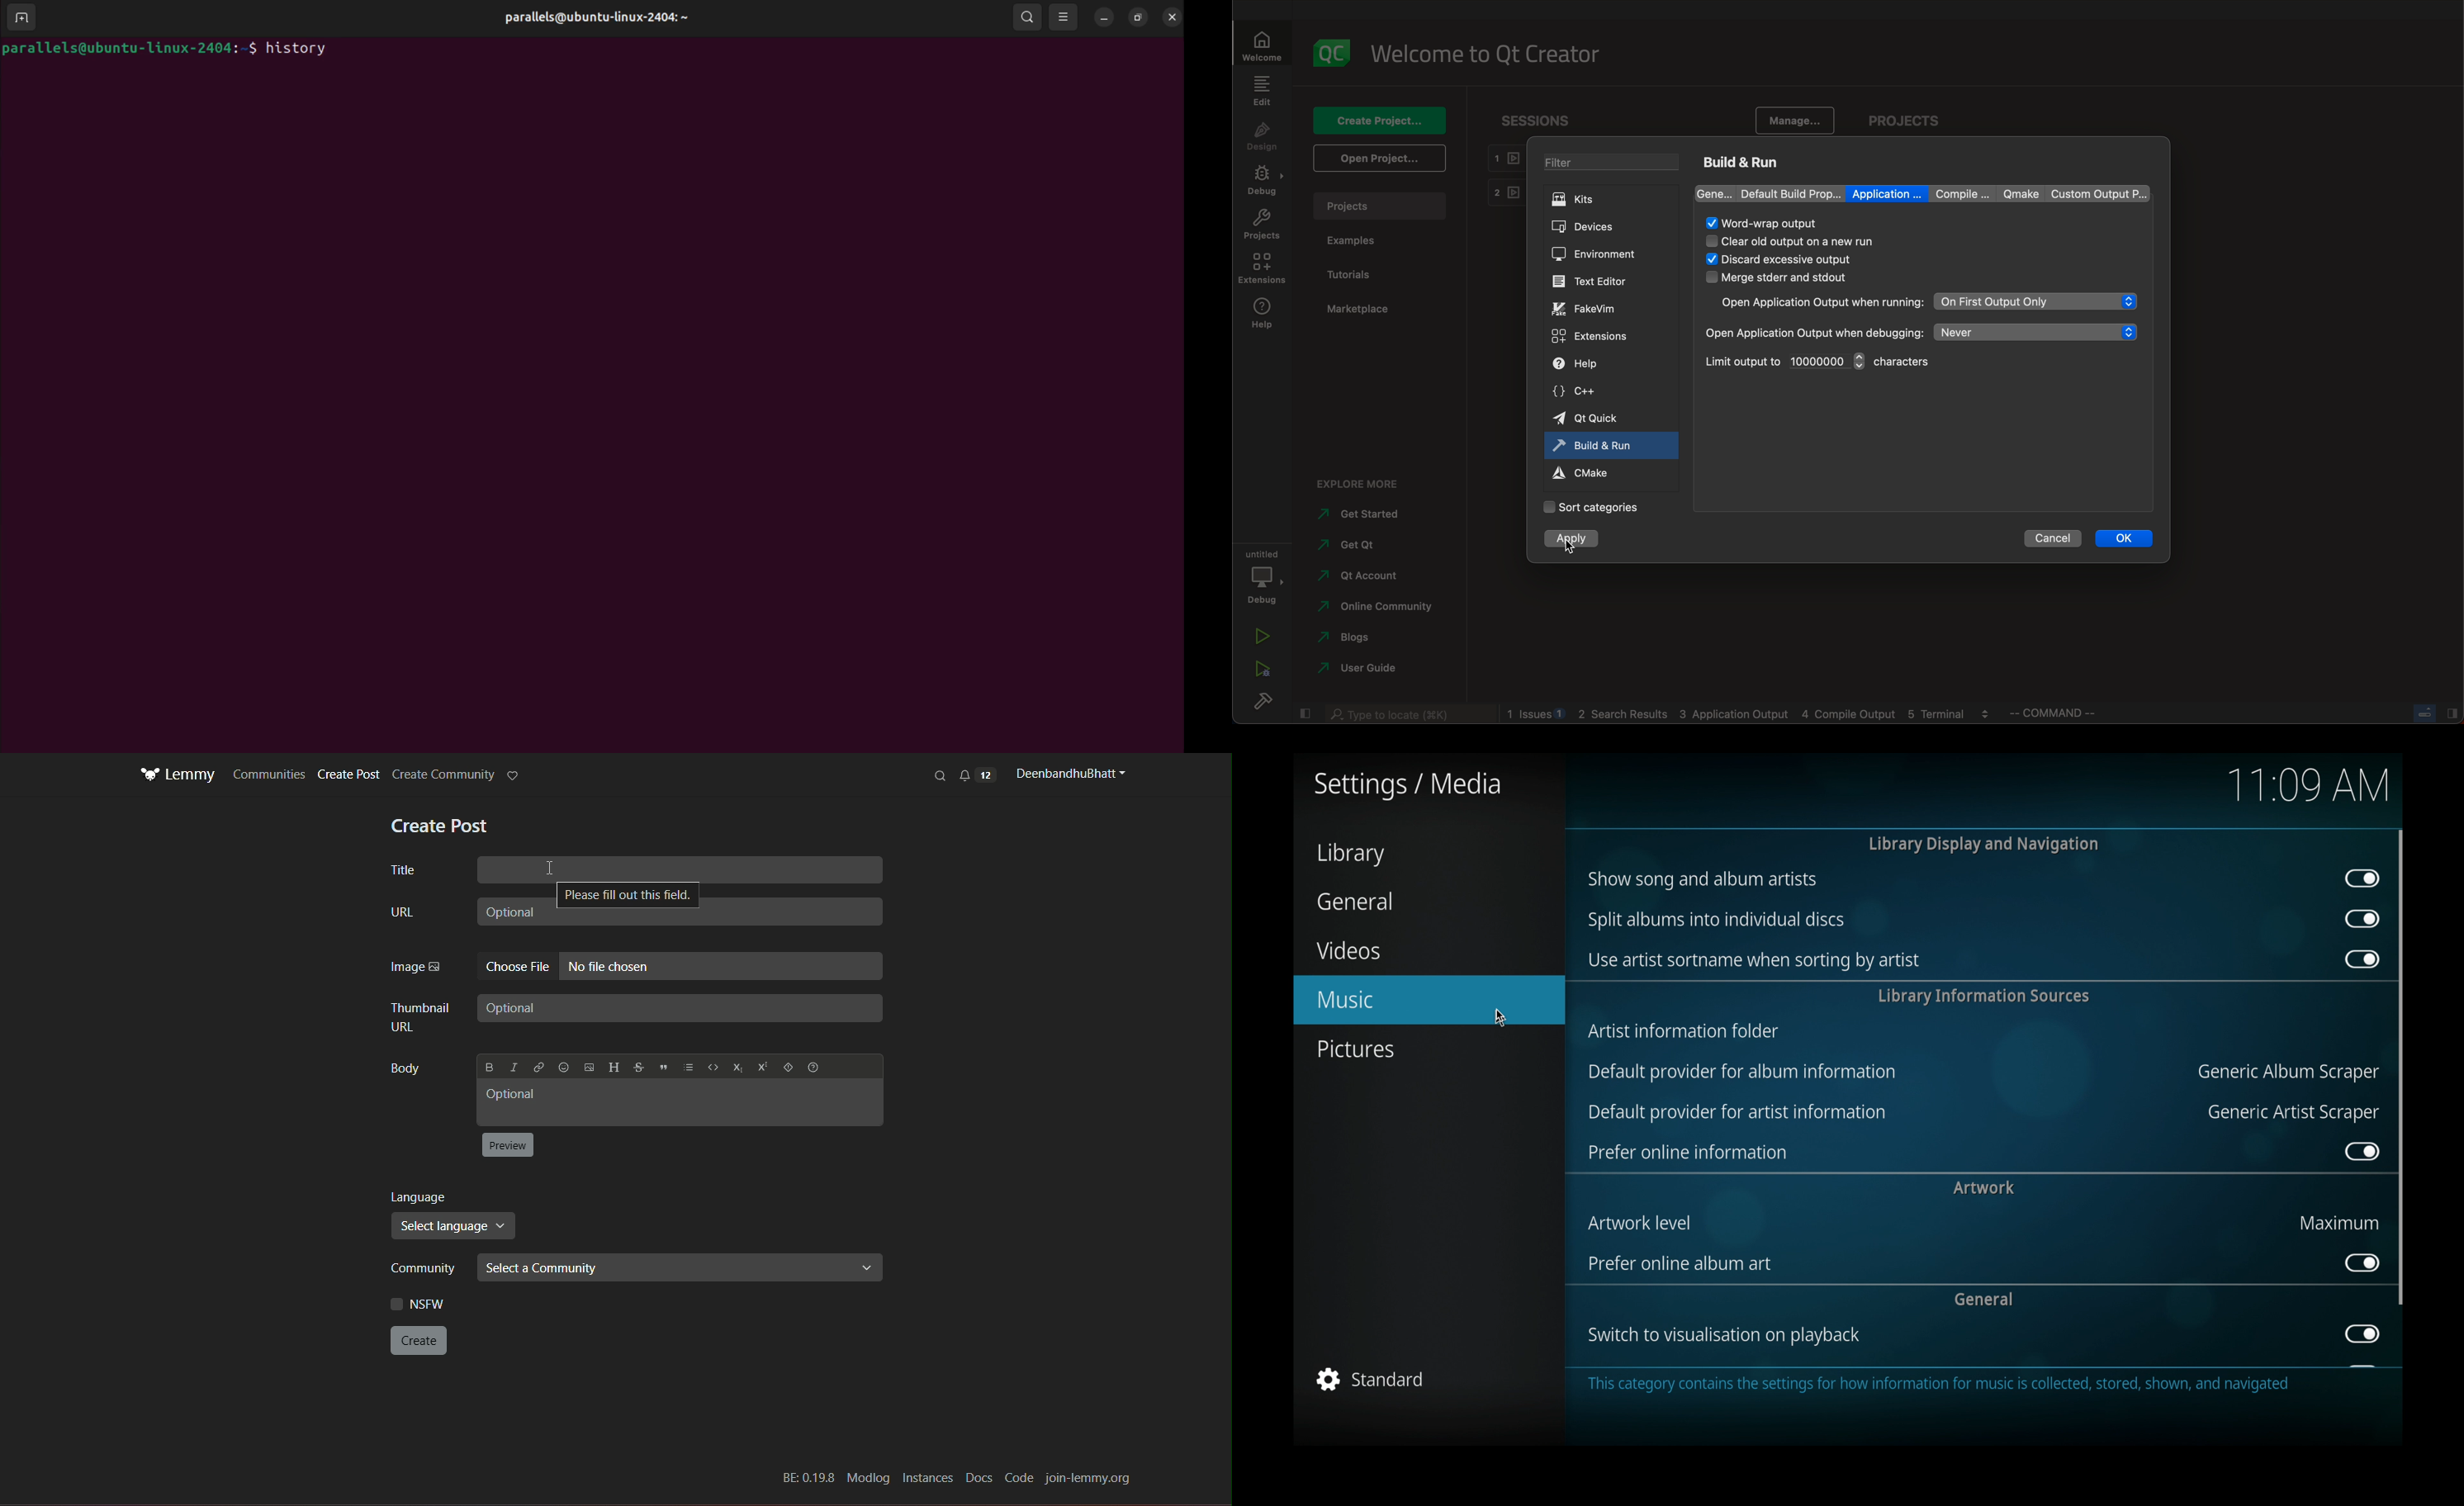 The height and width of the screenshot is (1512, 2464). What do you see at coordinates (1349, 950) in the screenshot?
I see `videos` at bounding box center [1349, 950].